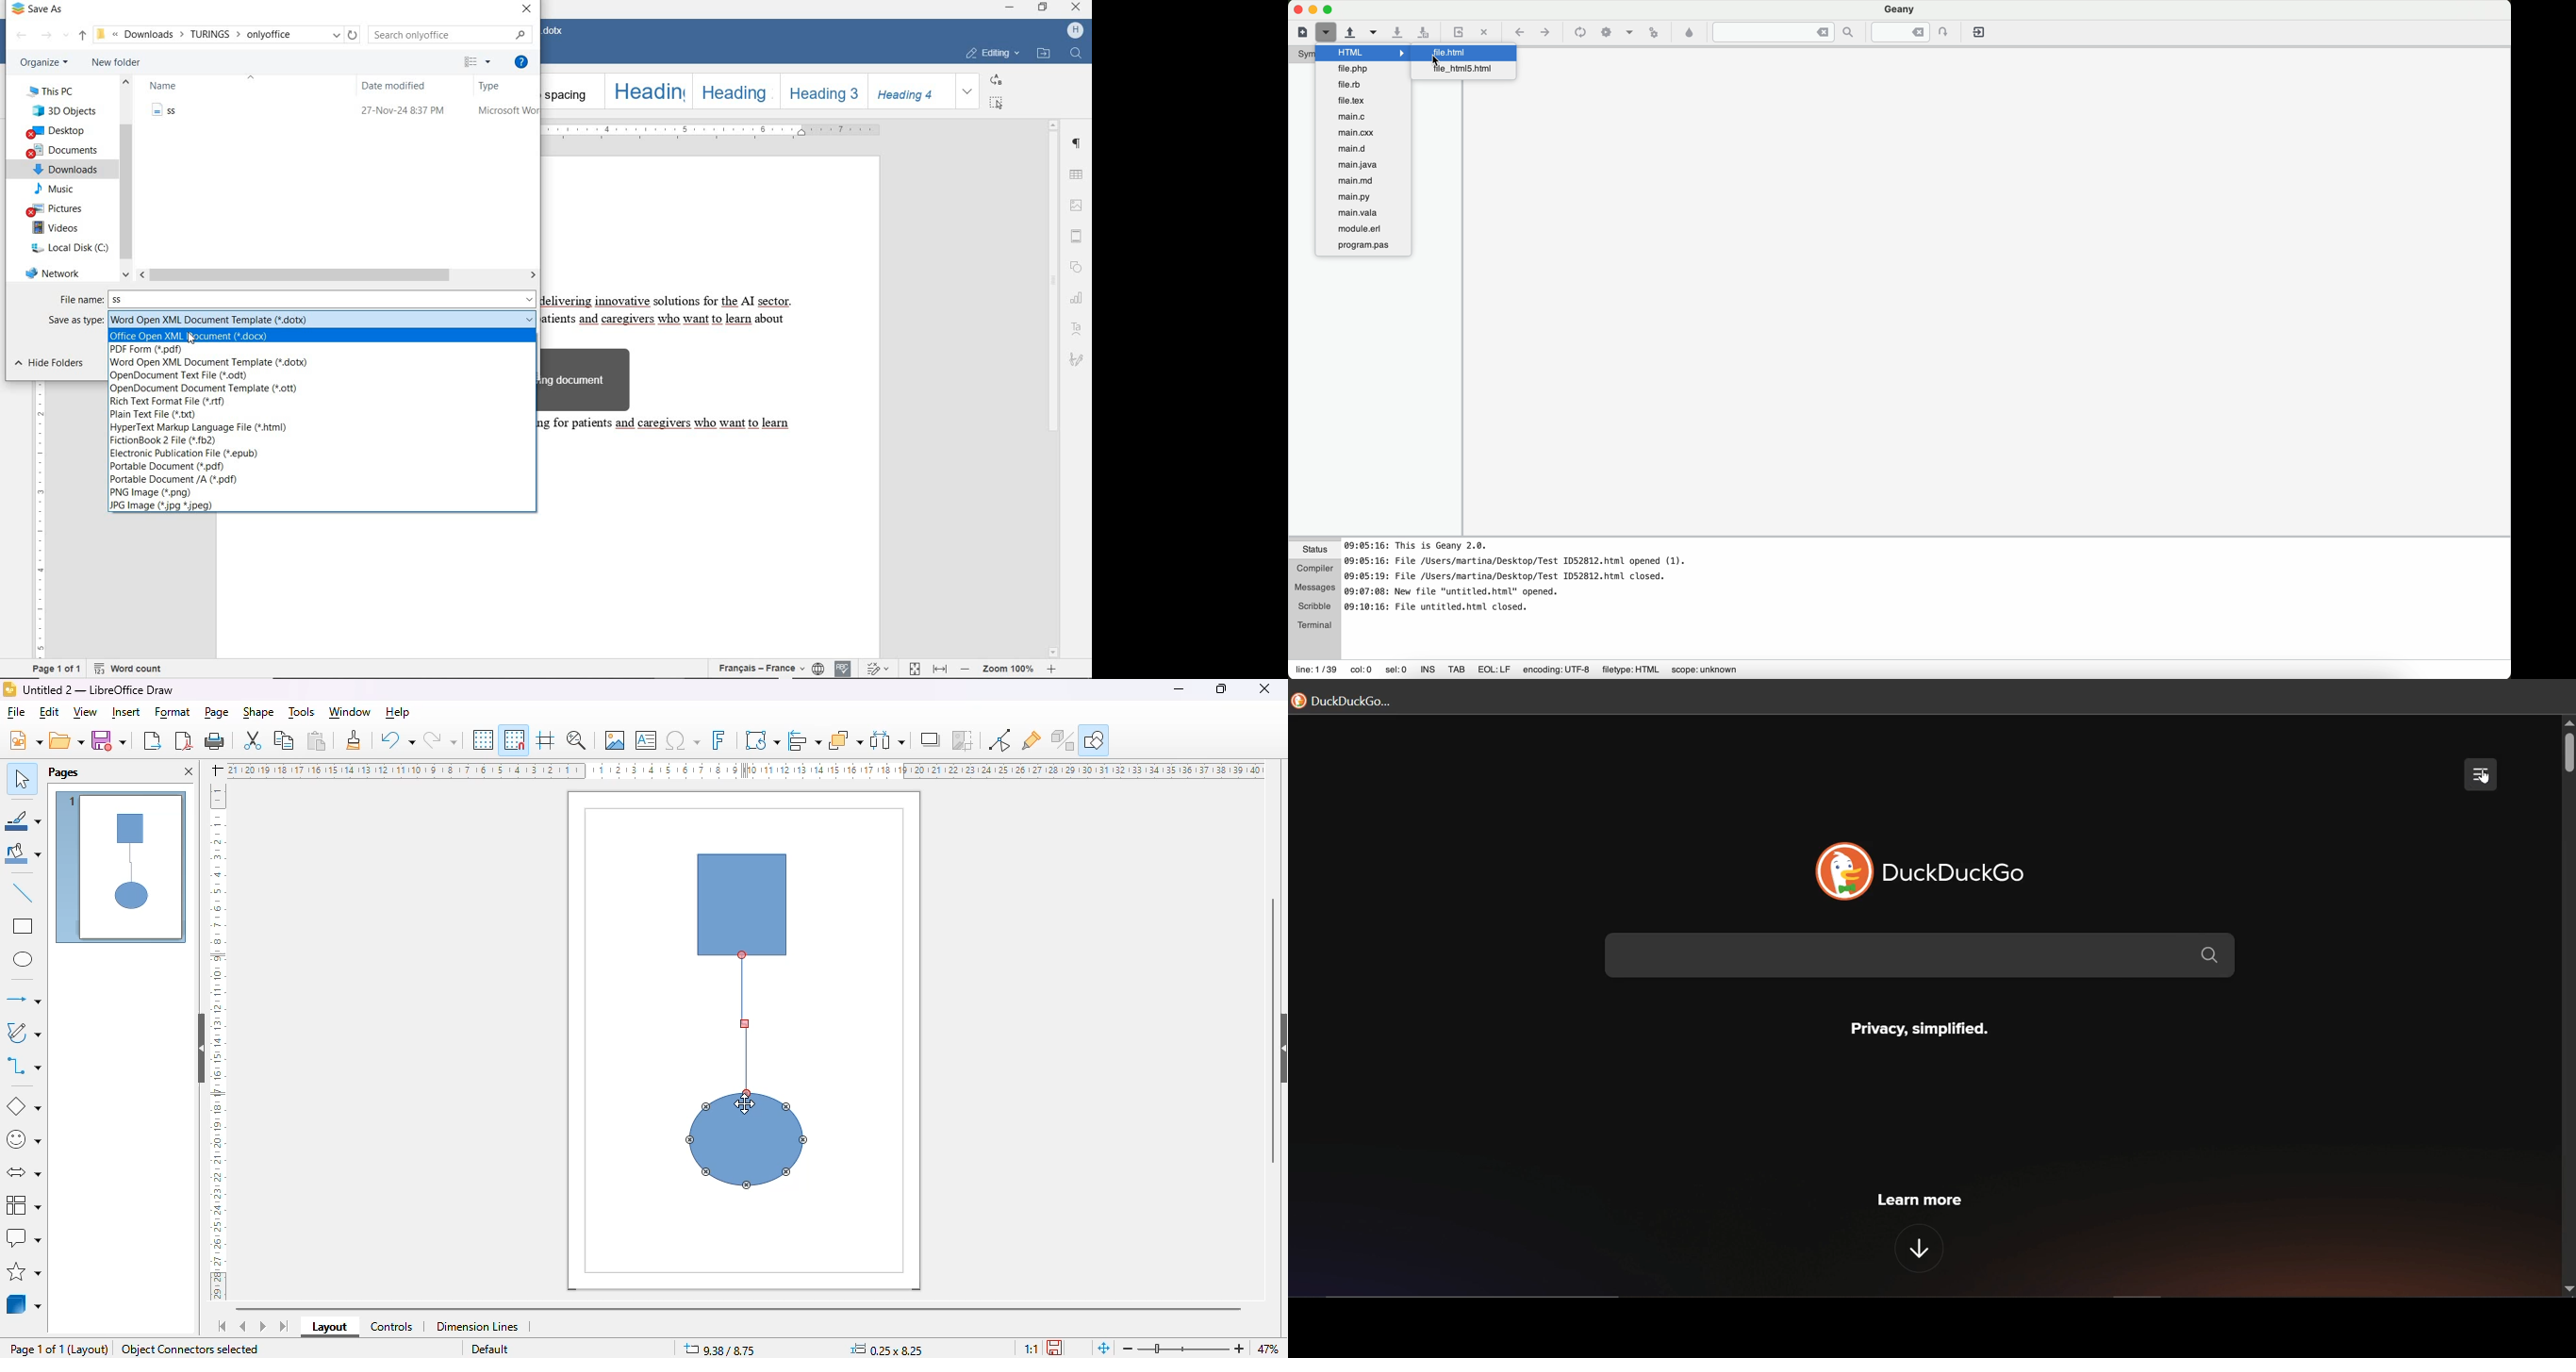 The height and width of the screenshot is (1372, 2576). I want to click on controls, so click(392, 1327).